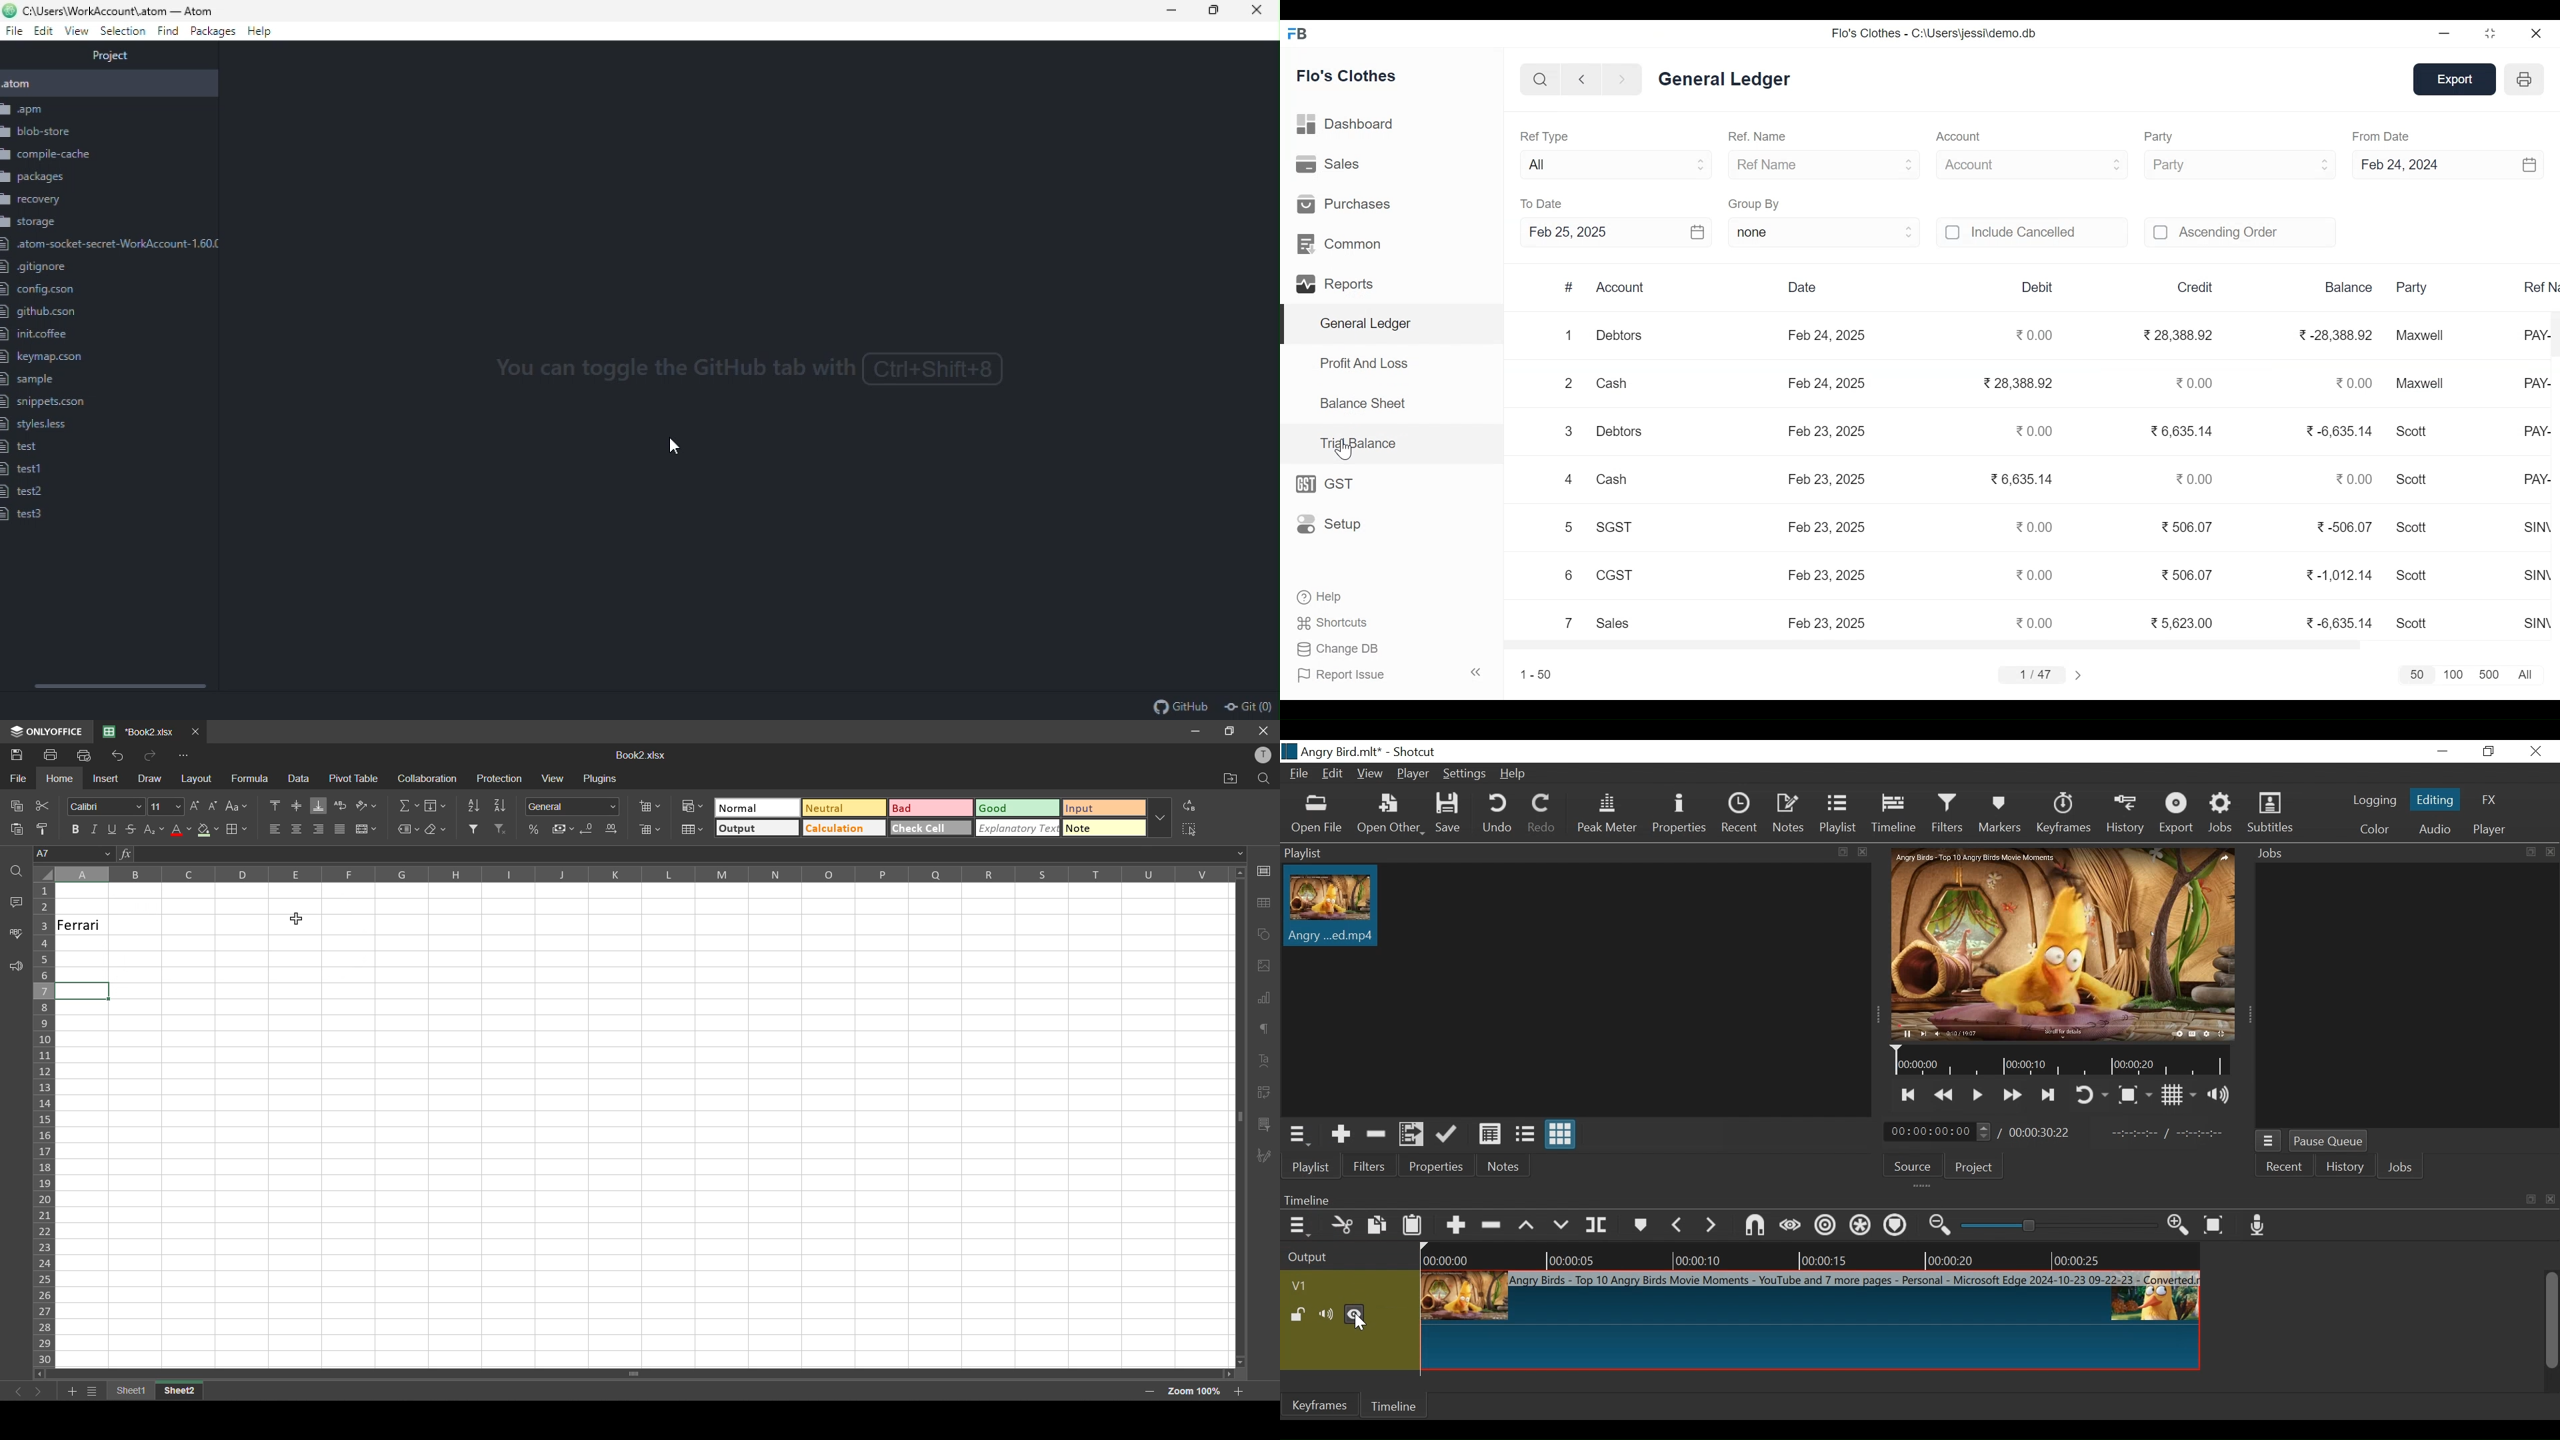 The height and width of the screenshot is (1456, 2576). What do you see at coordinates (1365, 363) in the screenshot?
I see `Profit And Loss` at bounding box center [1365, 363].